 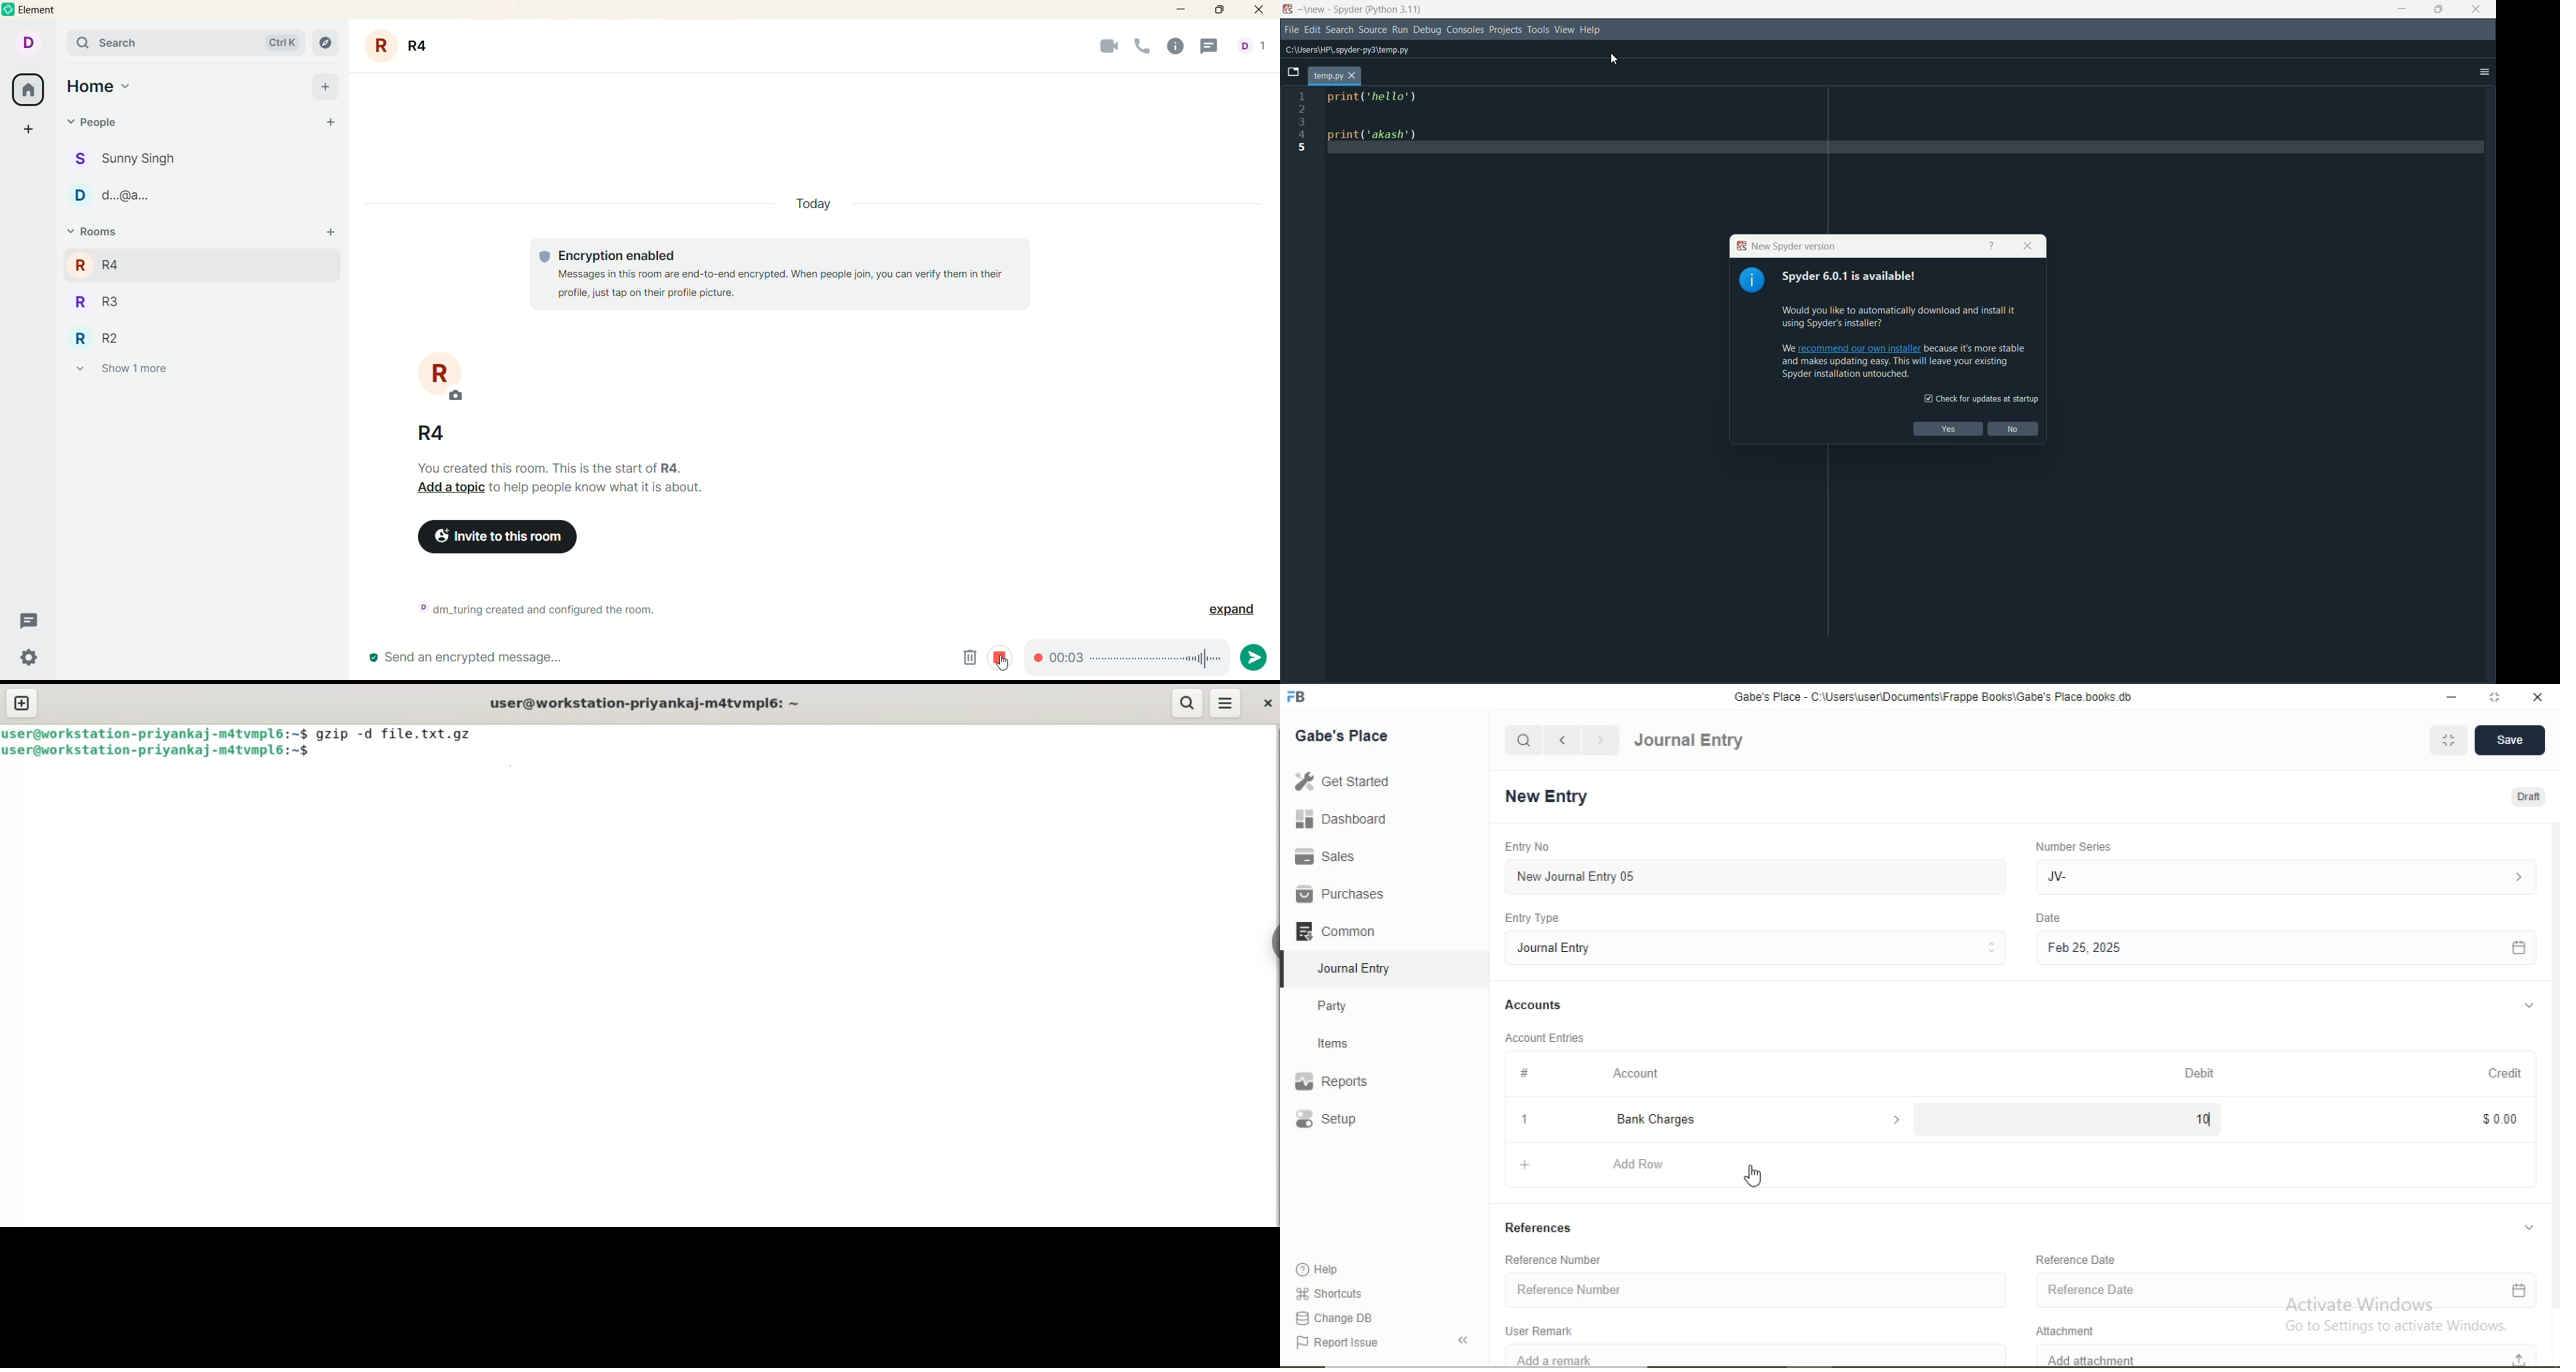 What do you see at coordinates (2492, 697) in the screenshot?
I see `resize` at bounding box center [2492, 697].